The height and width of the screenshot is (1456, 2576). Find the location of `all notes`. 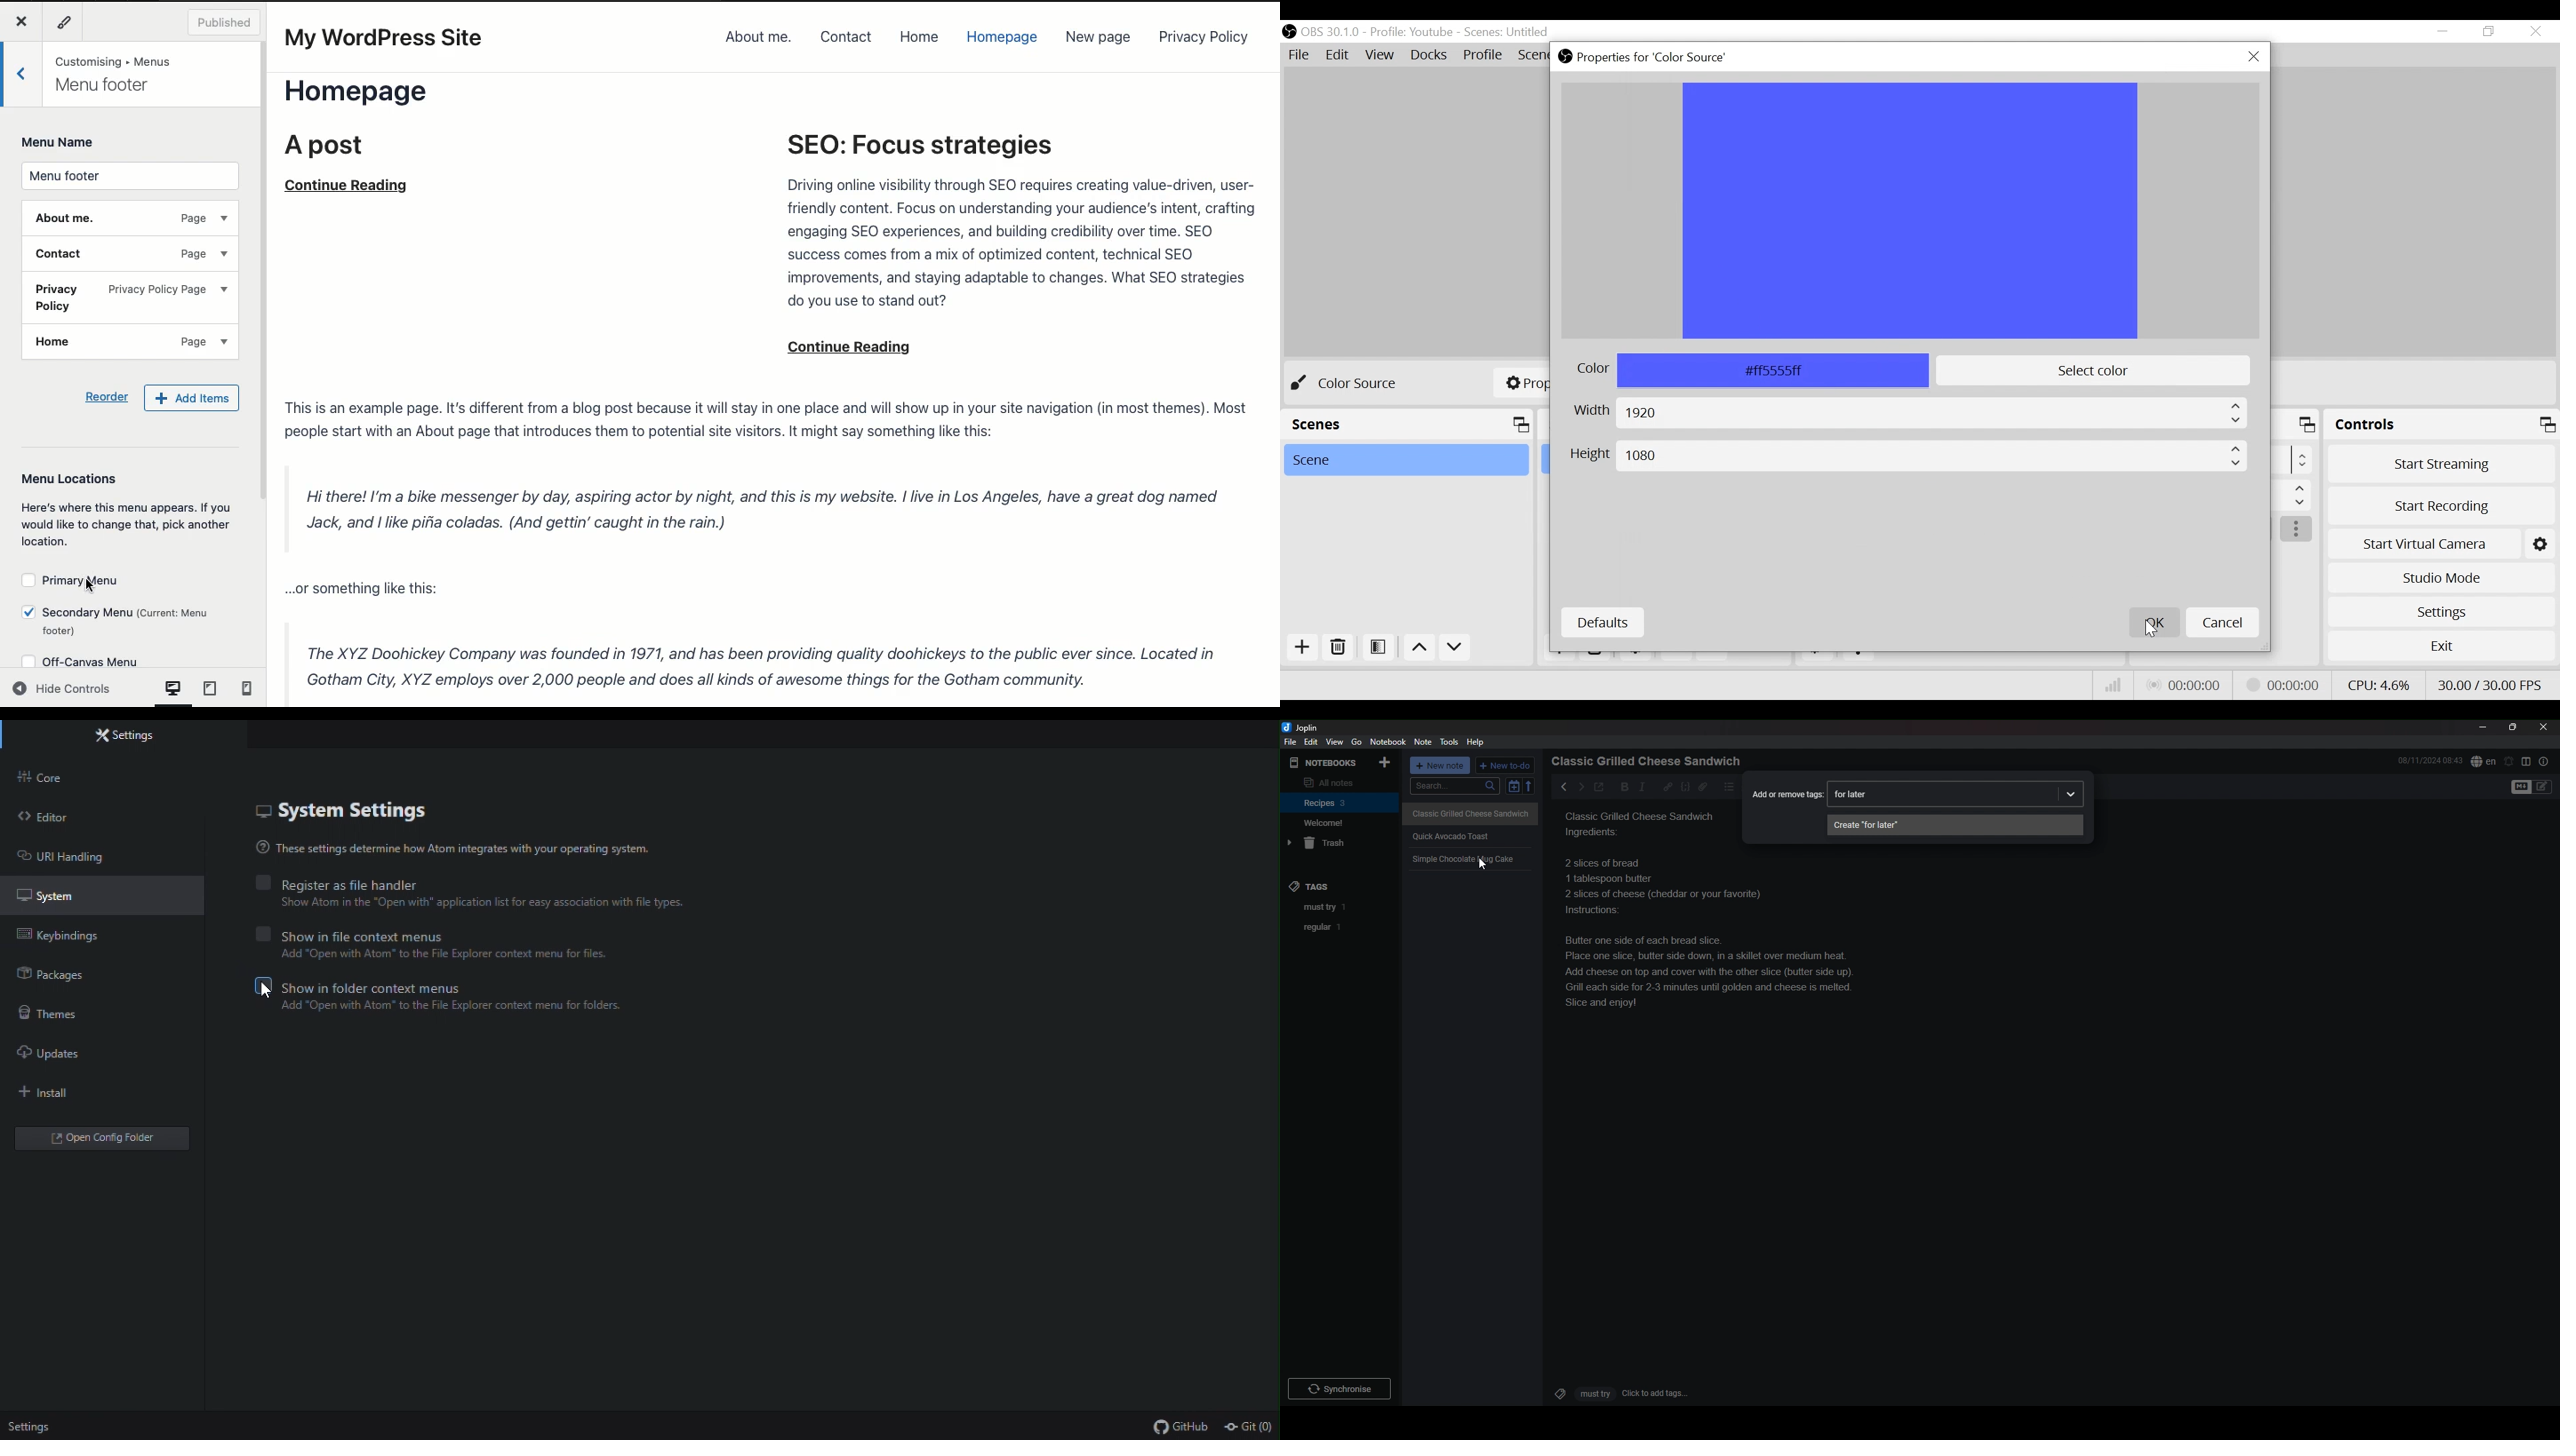

all notes is located at coordinates (1337, 782).